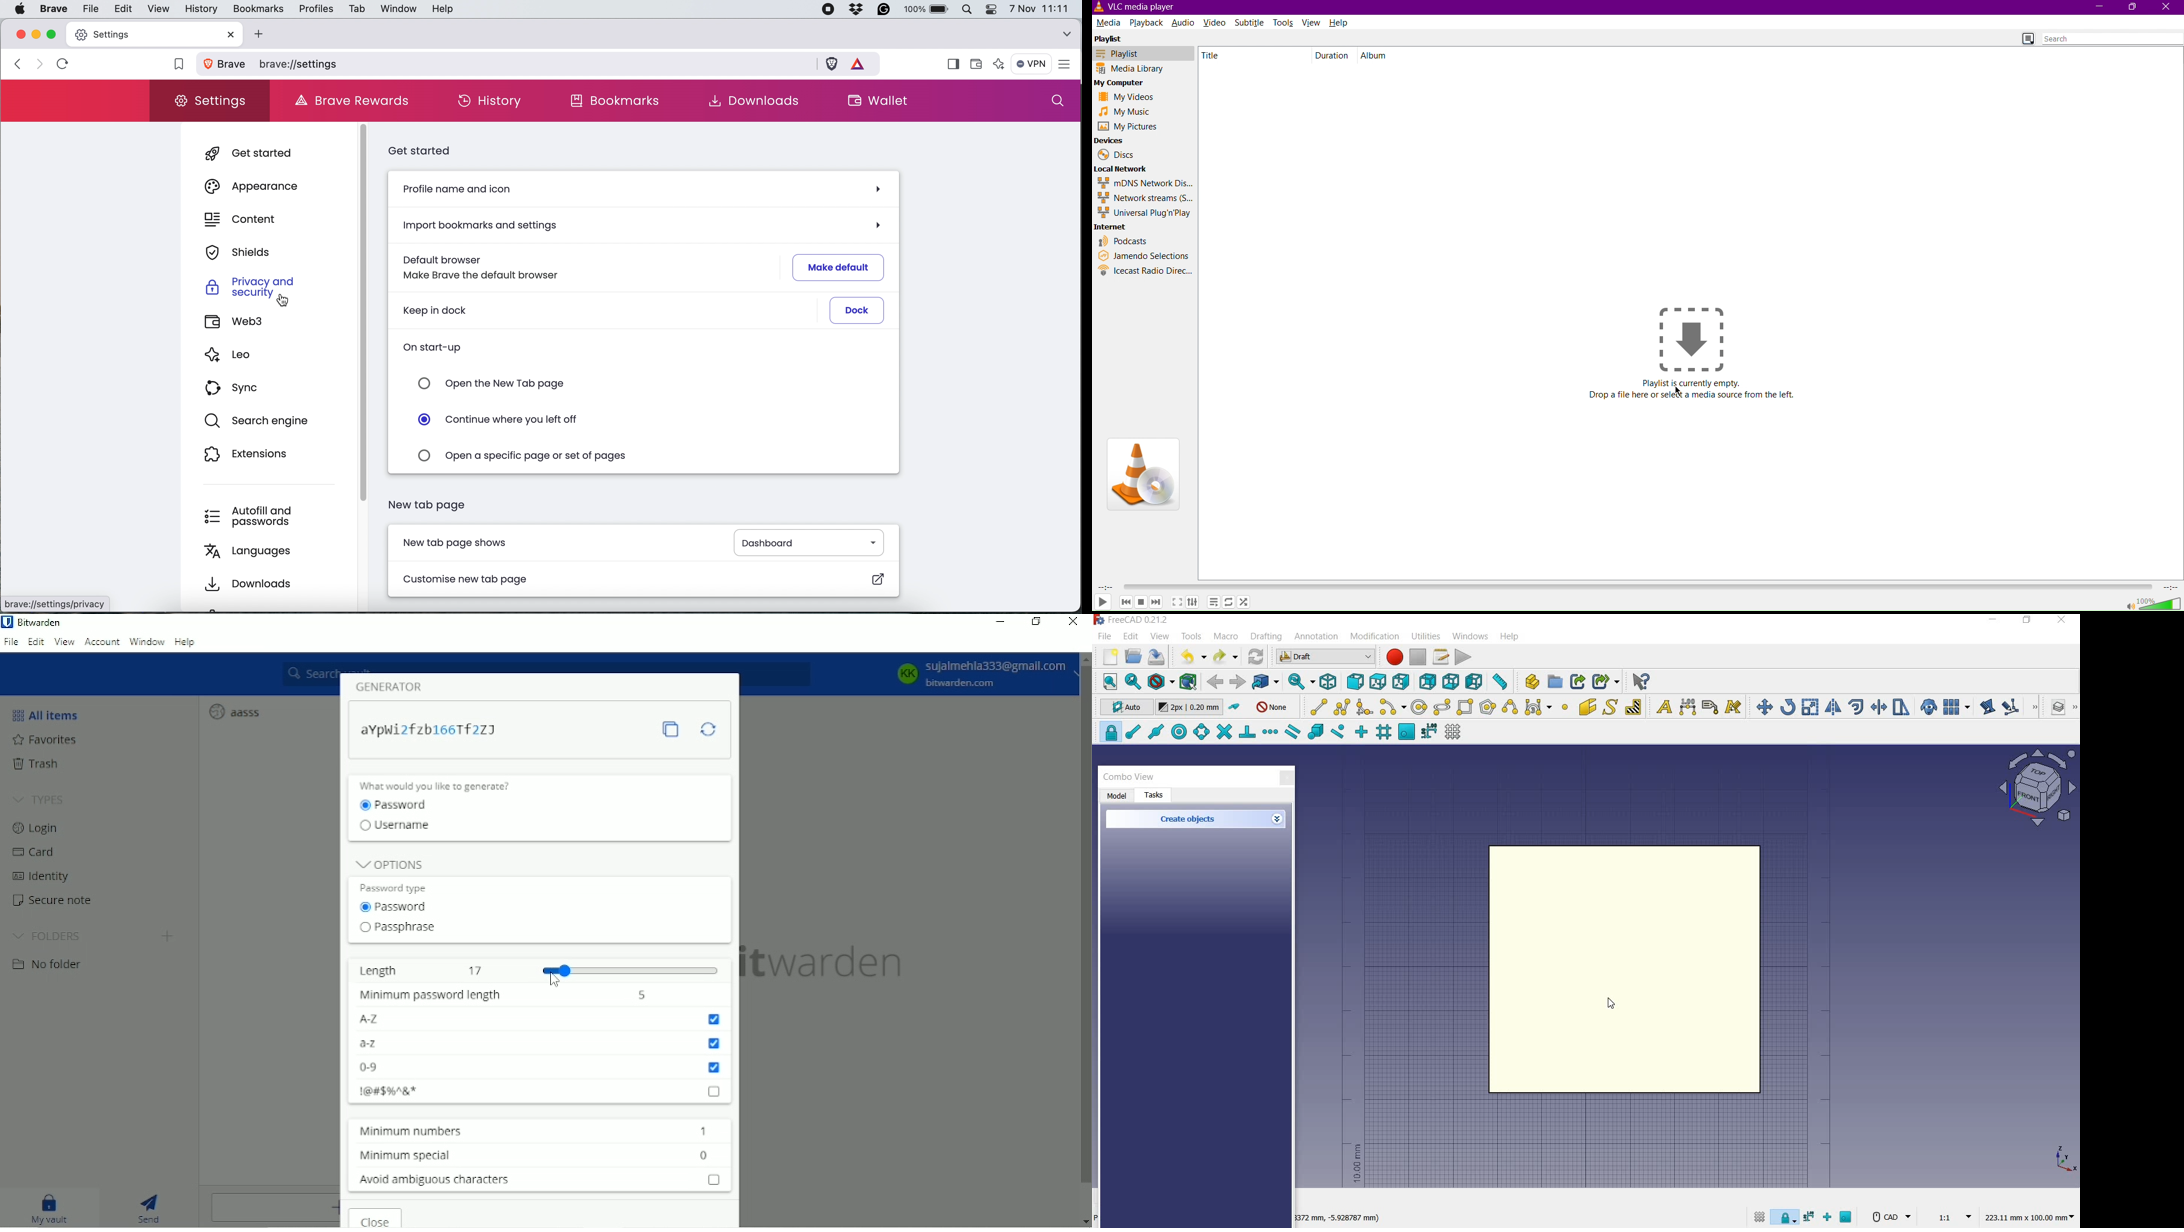  Describe the element at coordinates (1190, 820) in the screenshot. I see `create objects` at that location.